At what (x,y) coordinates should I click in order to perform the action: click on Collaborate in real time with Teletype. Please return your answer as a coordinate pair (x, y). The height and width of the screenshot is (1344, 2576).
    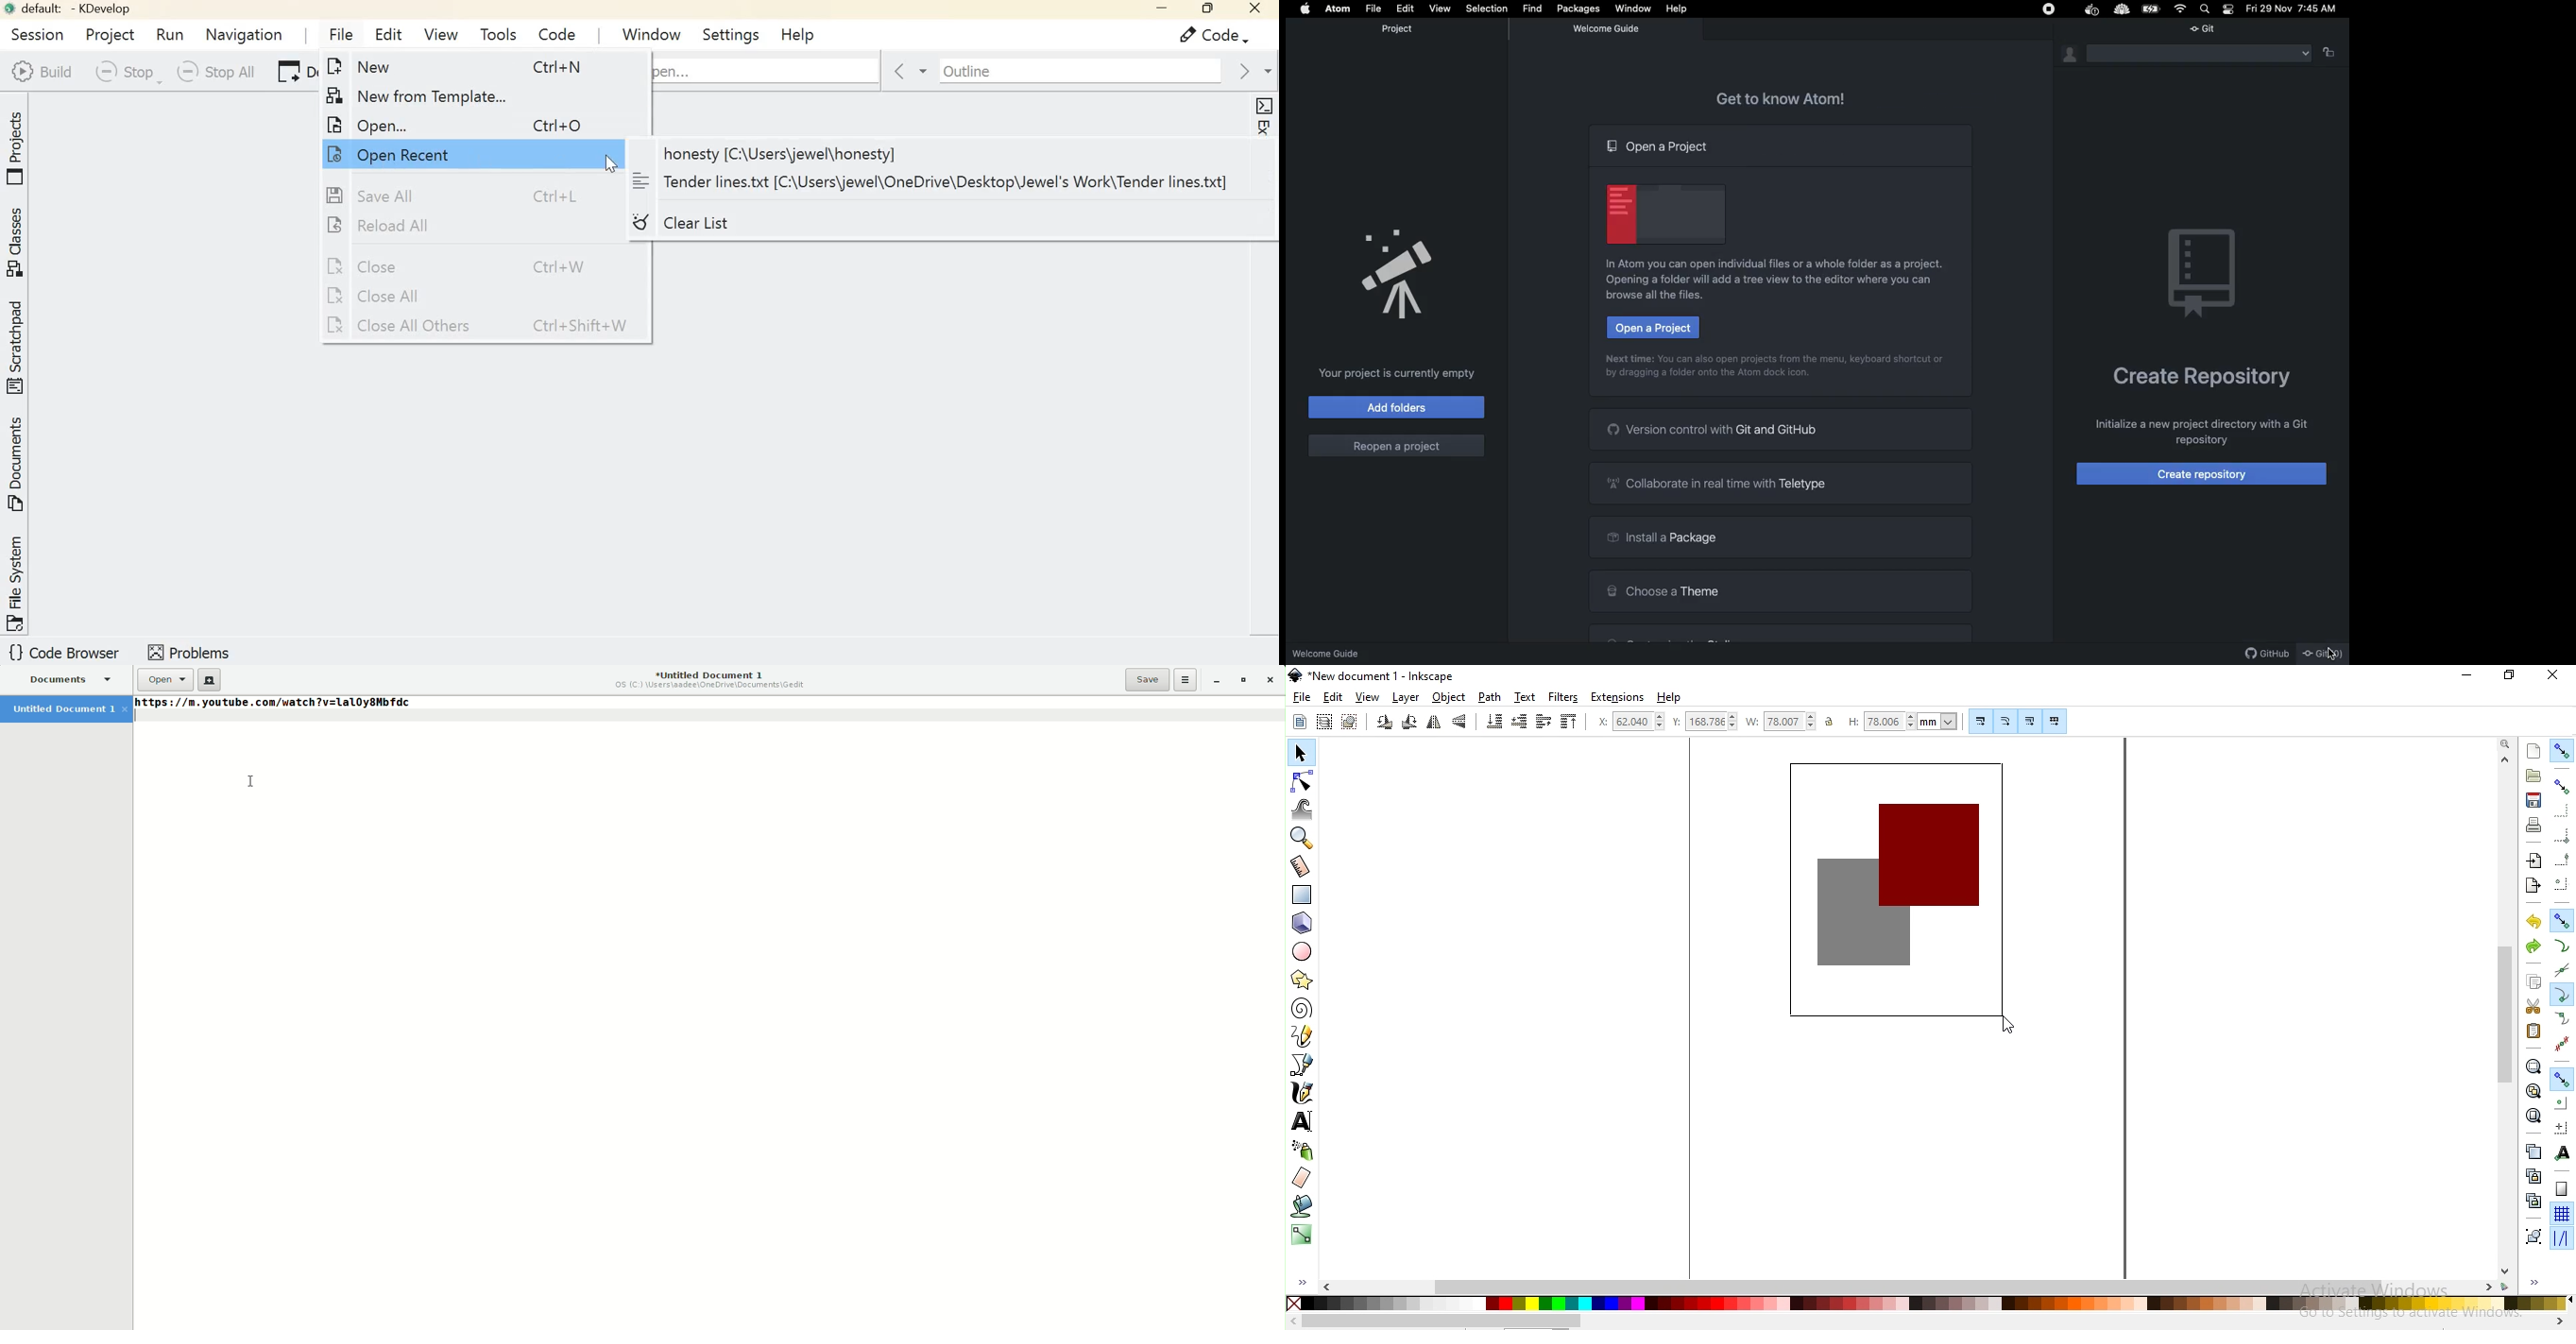
    Looking at the image, I should click on (1778, 482).